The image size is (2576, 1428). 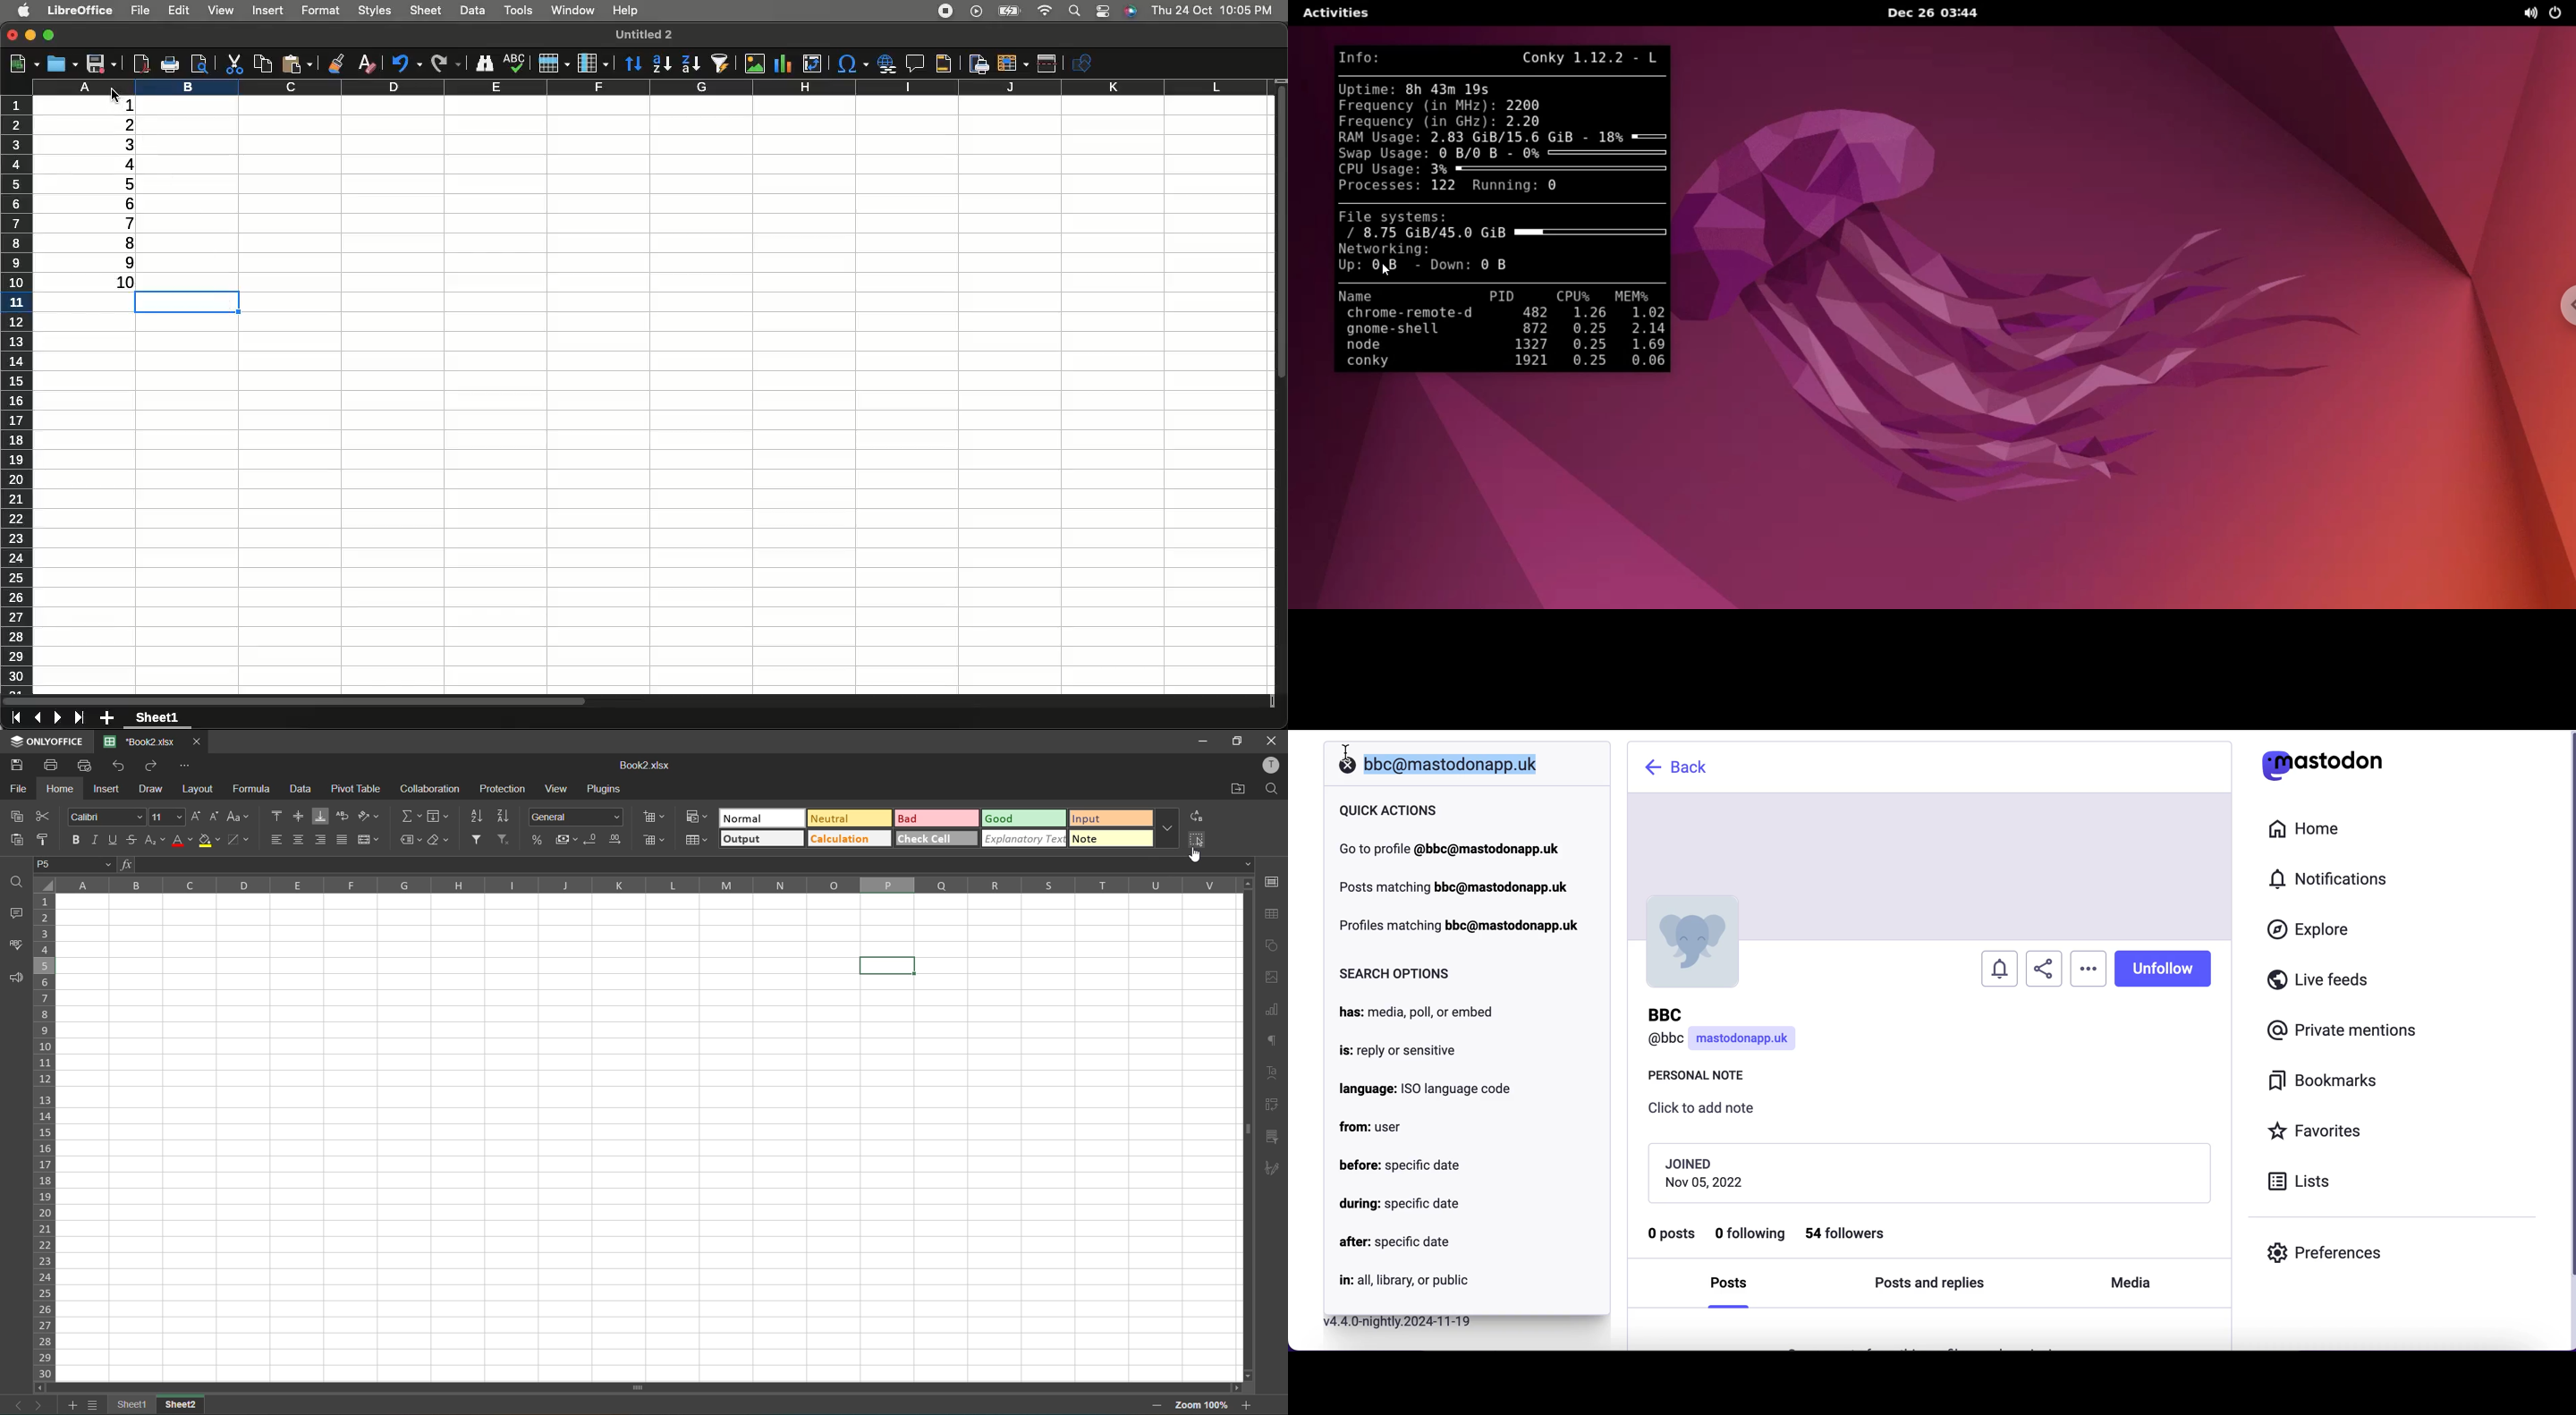 What do you see at coordinates (345, 813) in the screenshot?
I see `wrap text` at bounding box center [345, 813].